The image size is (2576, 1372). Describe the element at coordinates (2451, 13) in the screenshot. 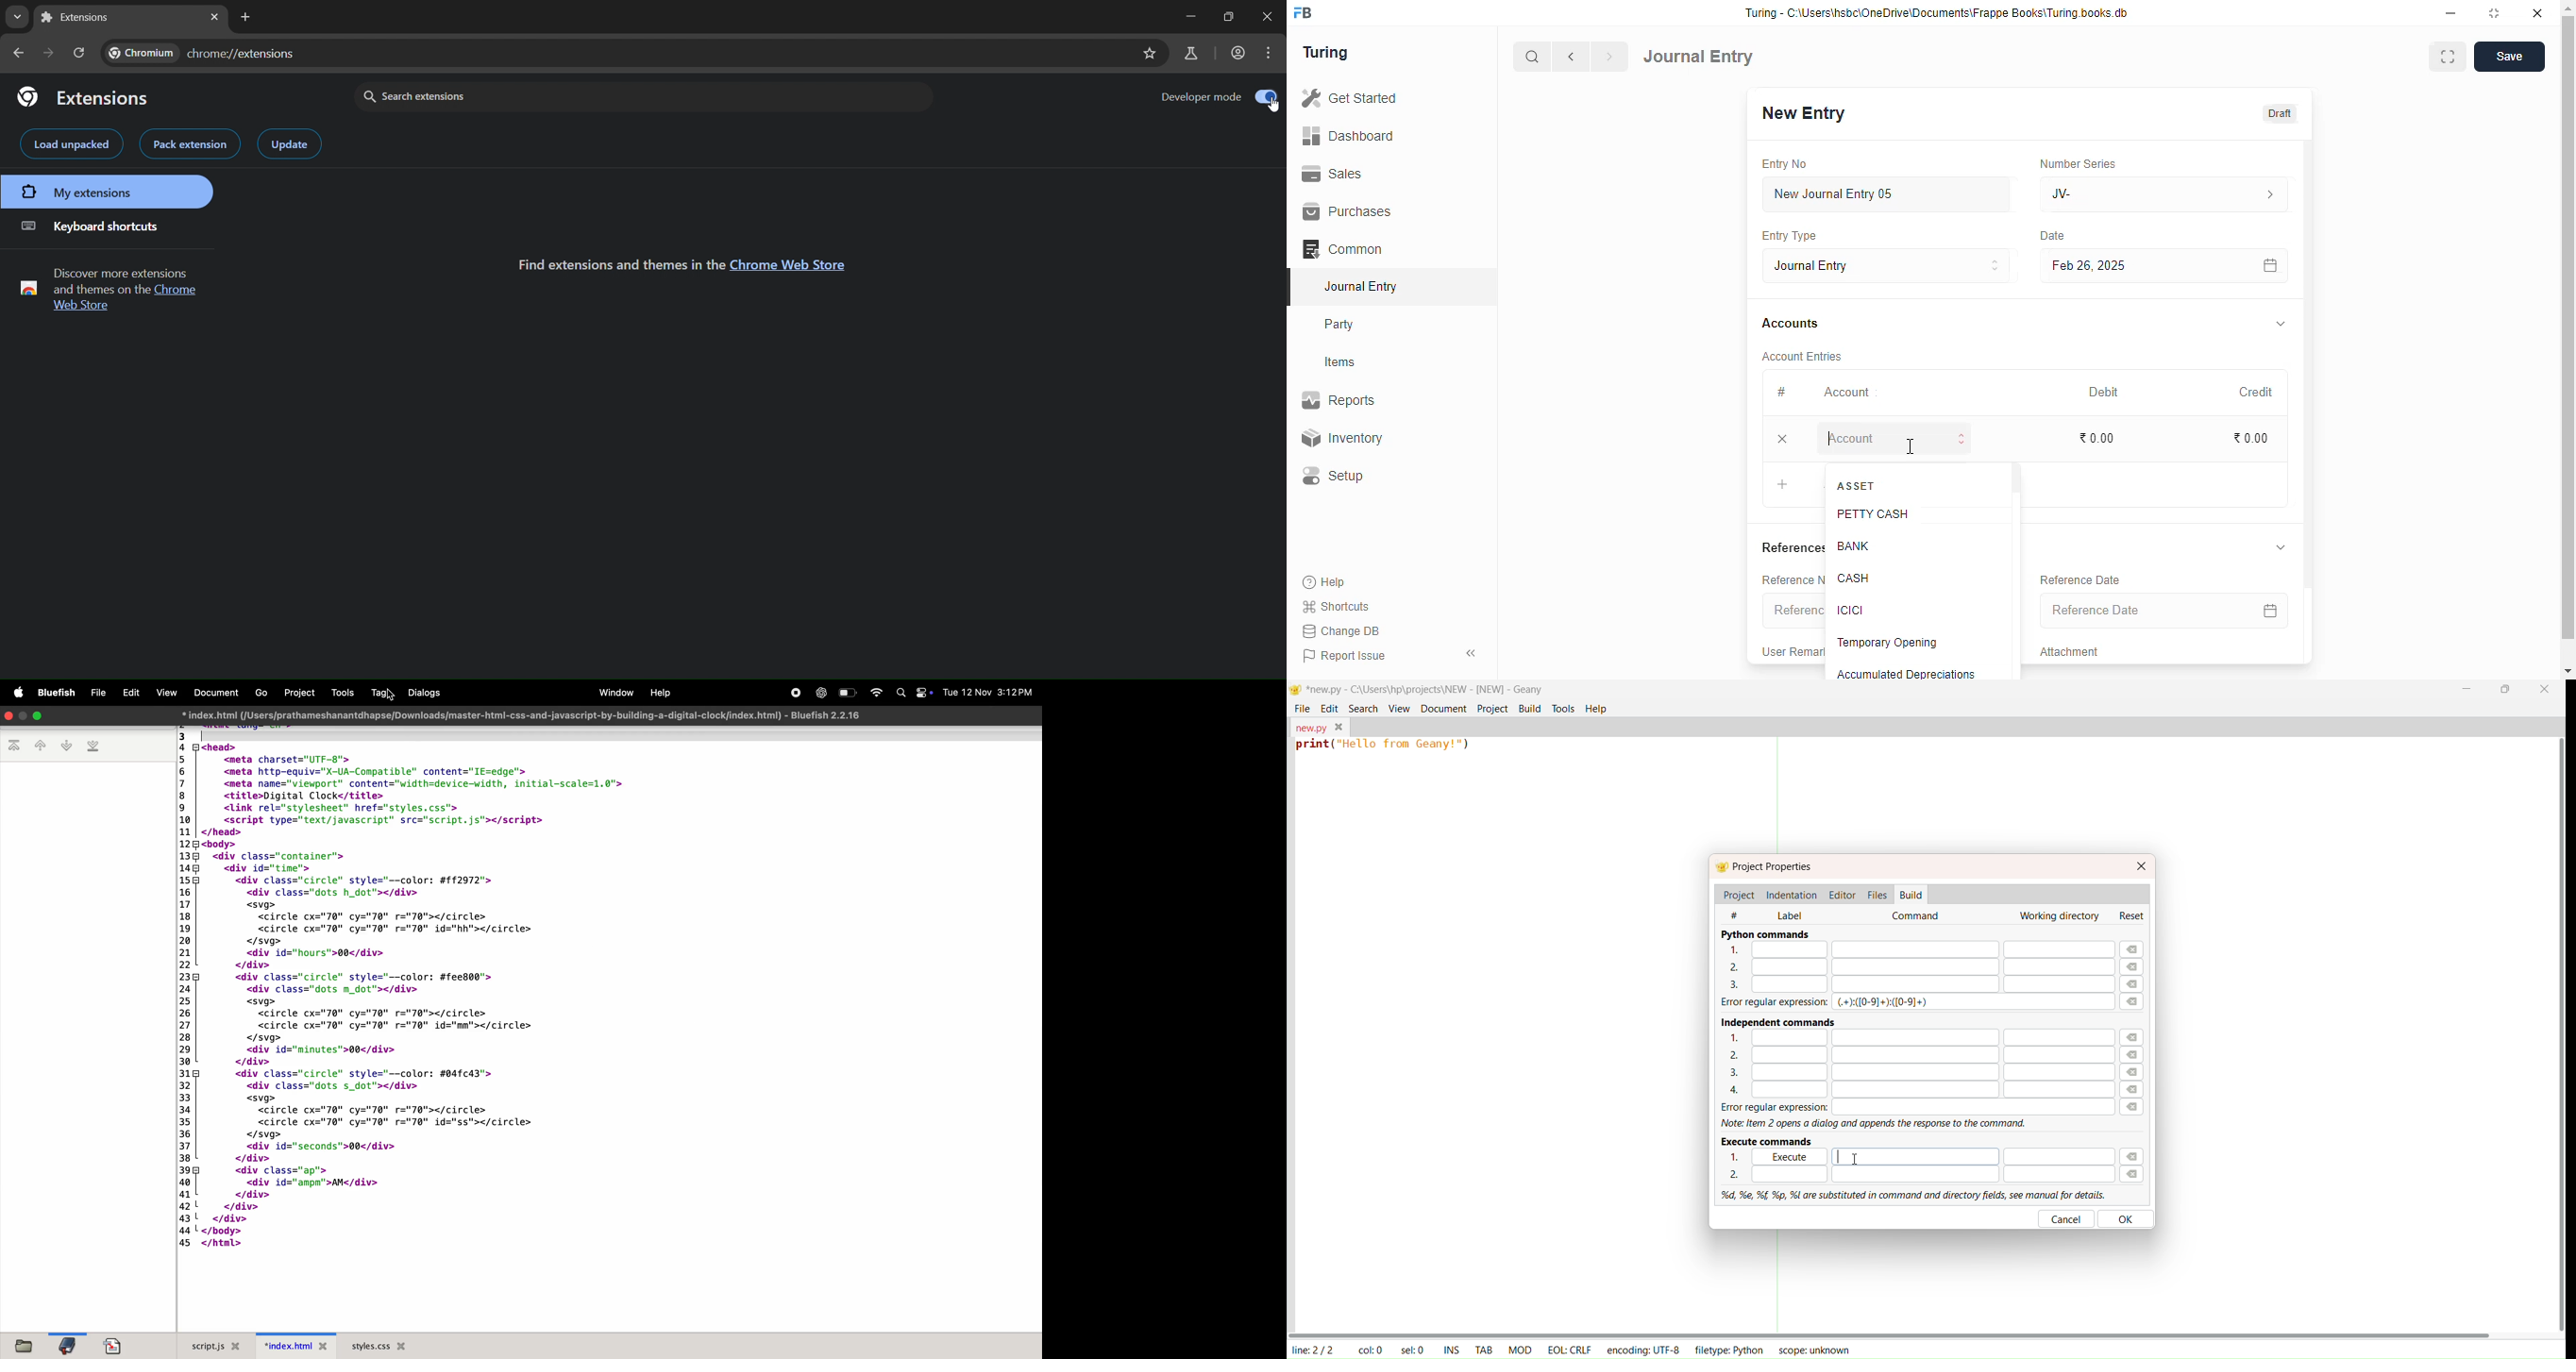

I see `minimize` at that location.